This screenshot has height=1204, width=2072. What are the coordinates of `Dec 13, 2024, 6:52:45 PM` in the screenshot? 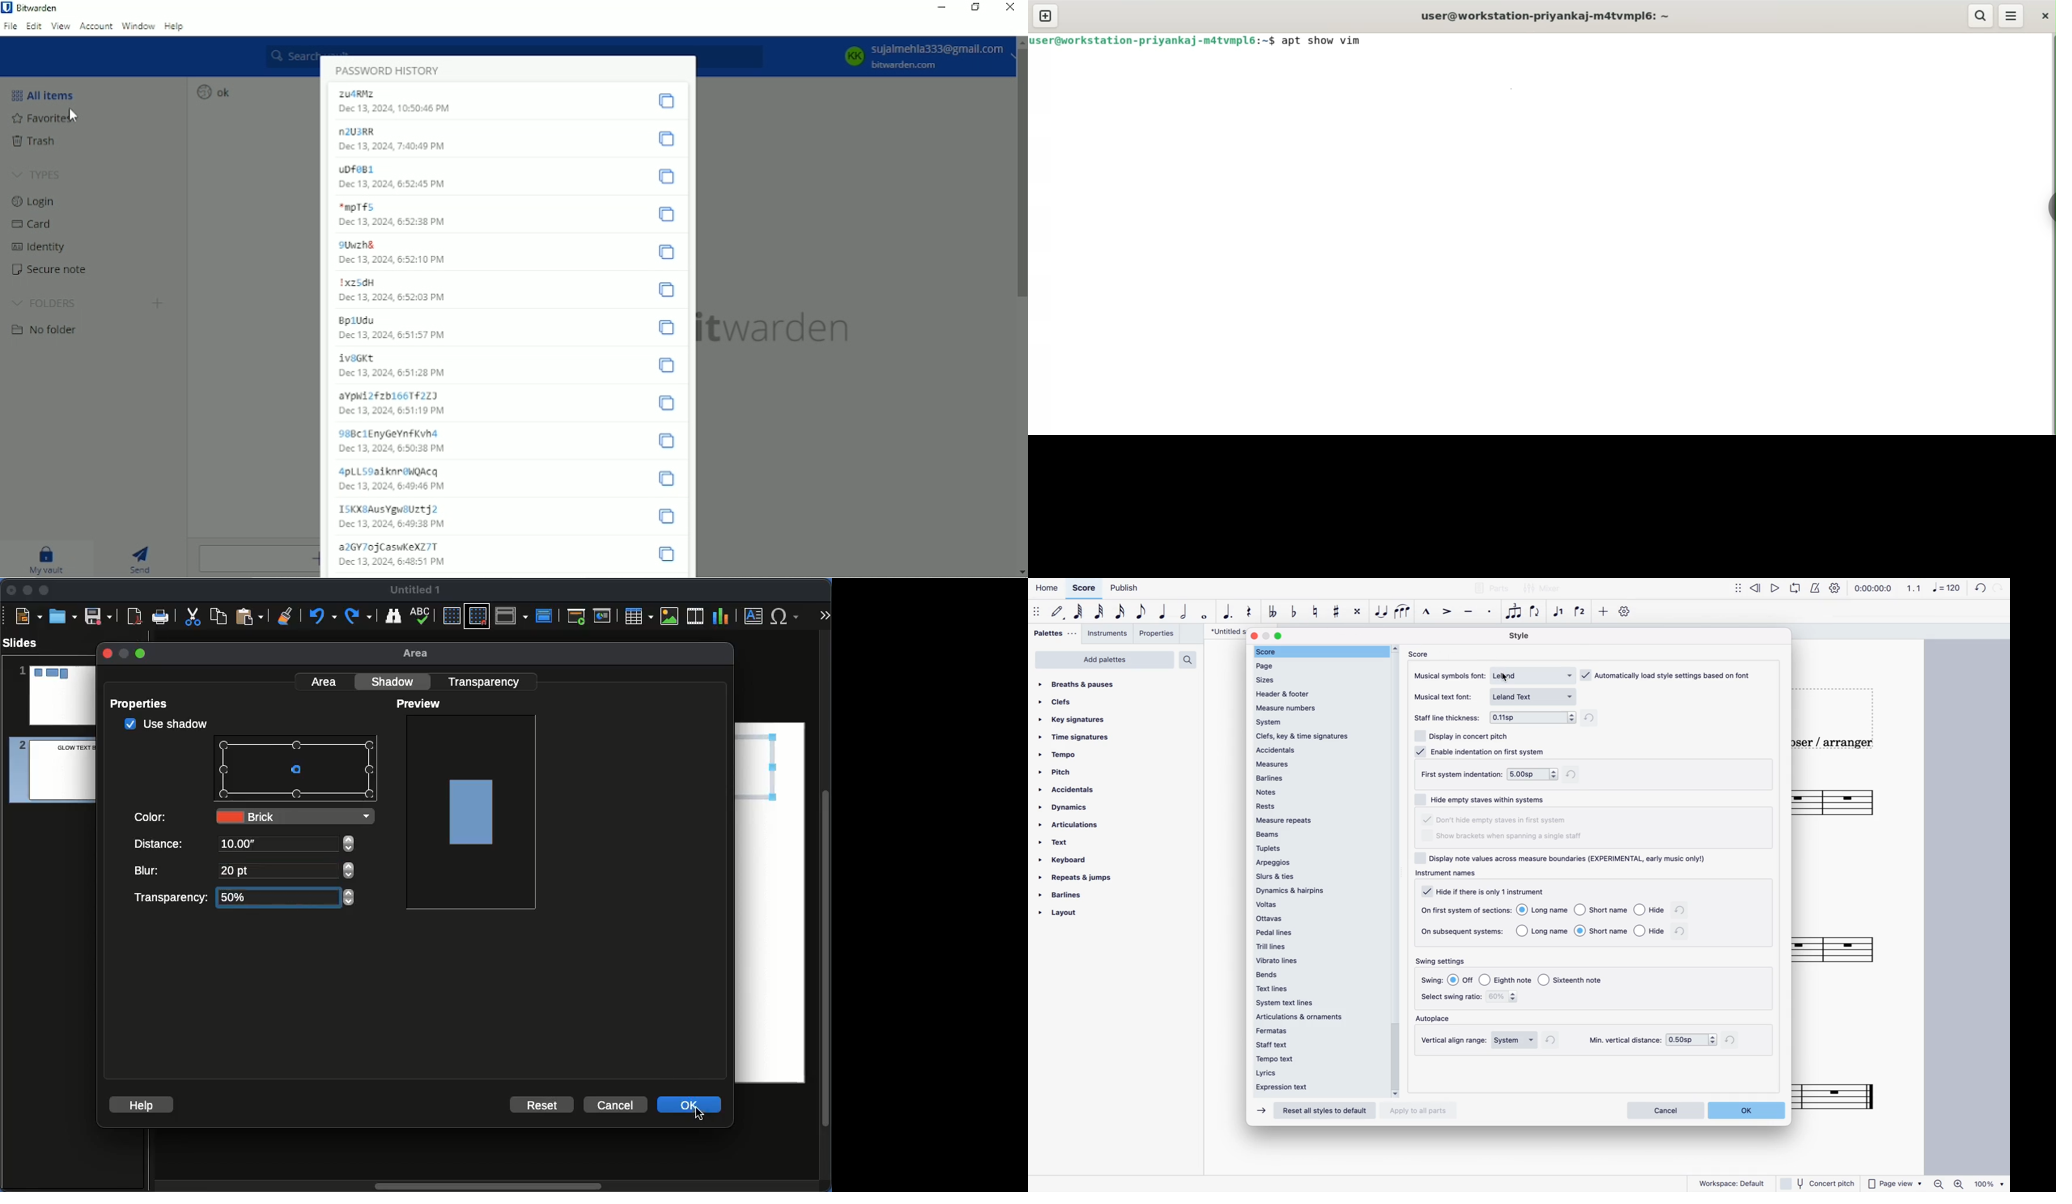 It's located at (392, 185).